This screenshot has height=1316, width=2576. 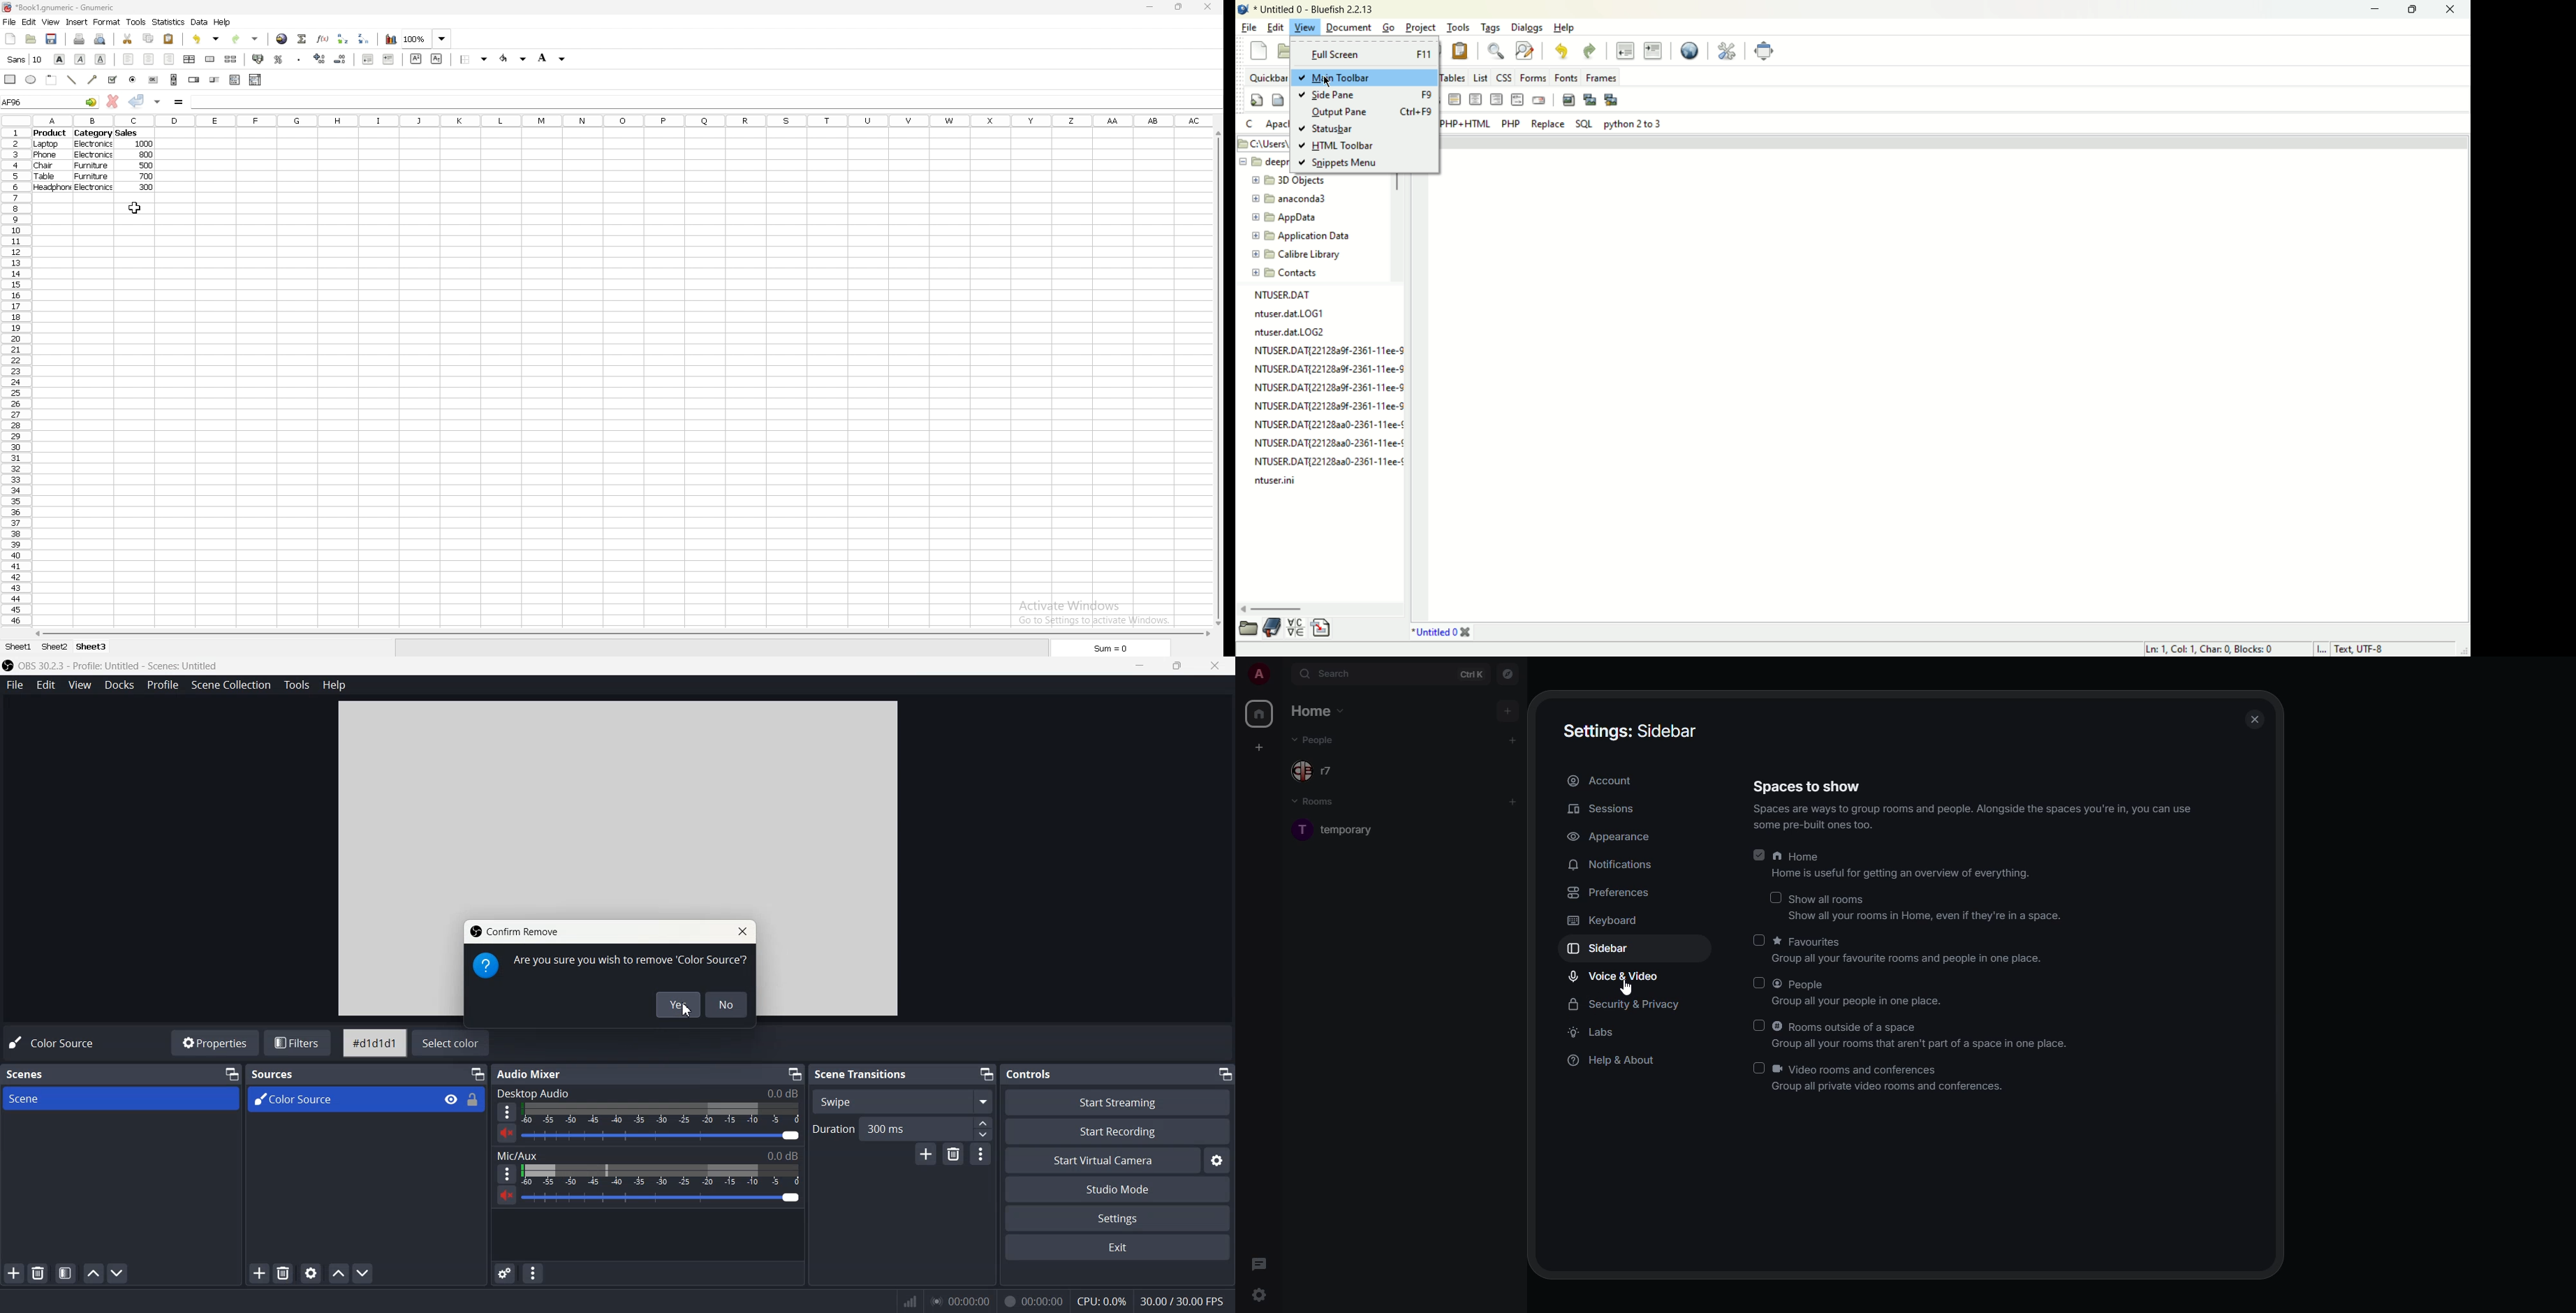 I want to click on Move scene Down, so click(x=120, y=1273).